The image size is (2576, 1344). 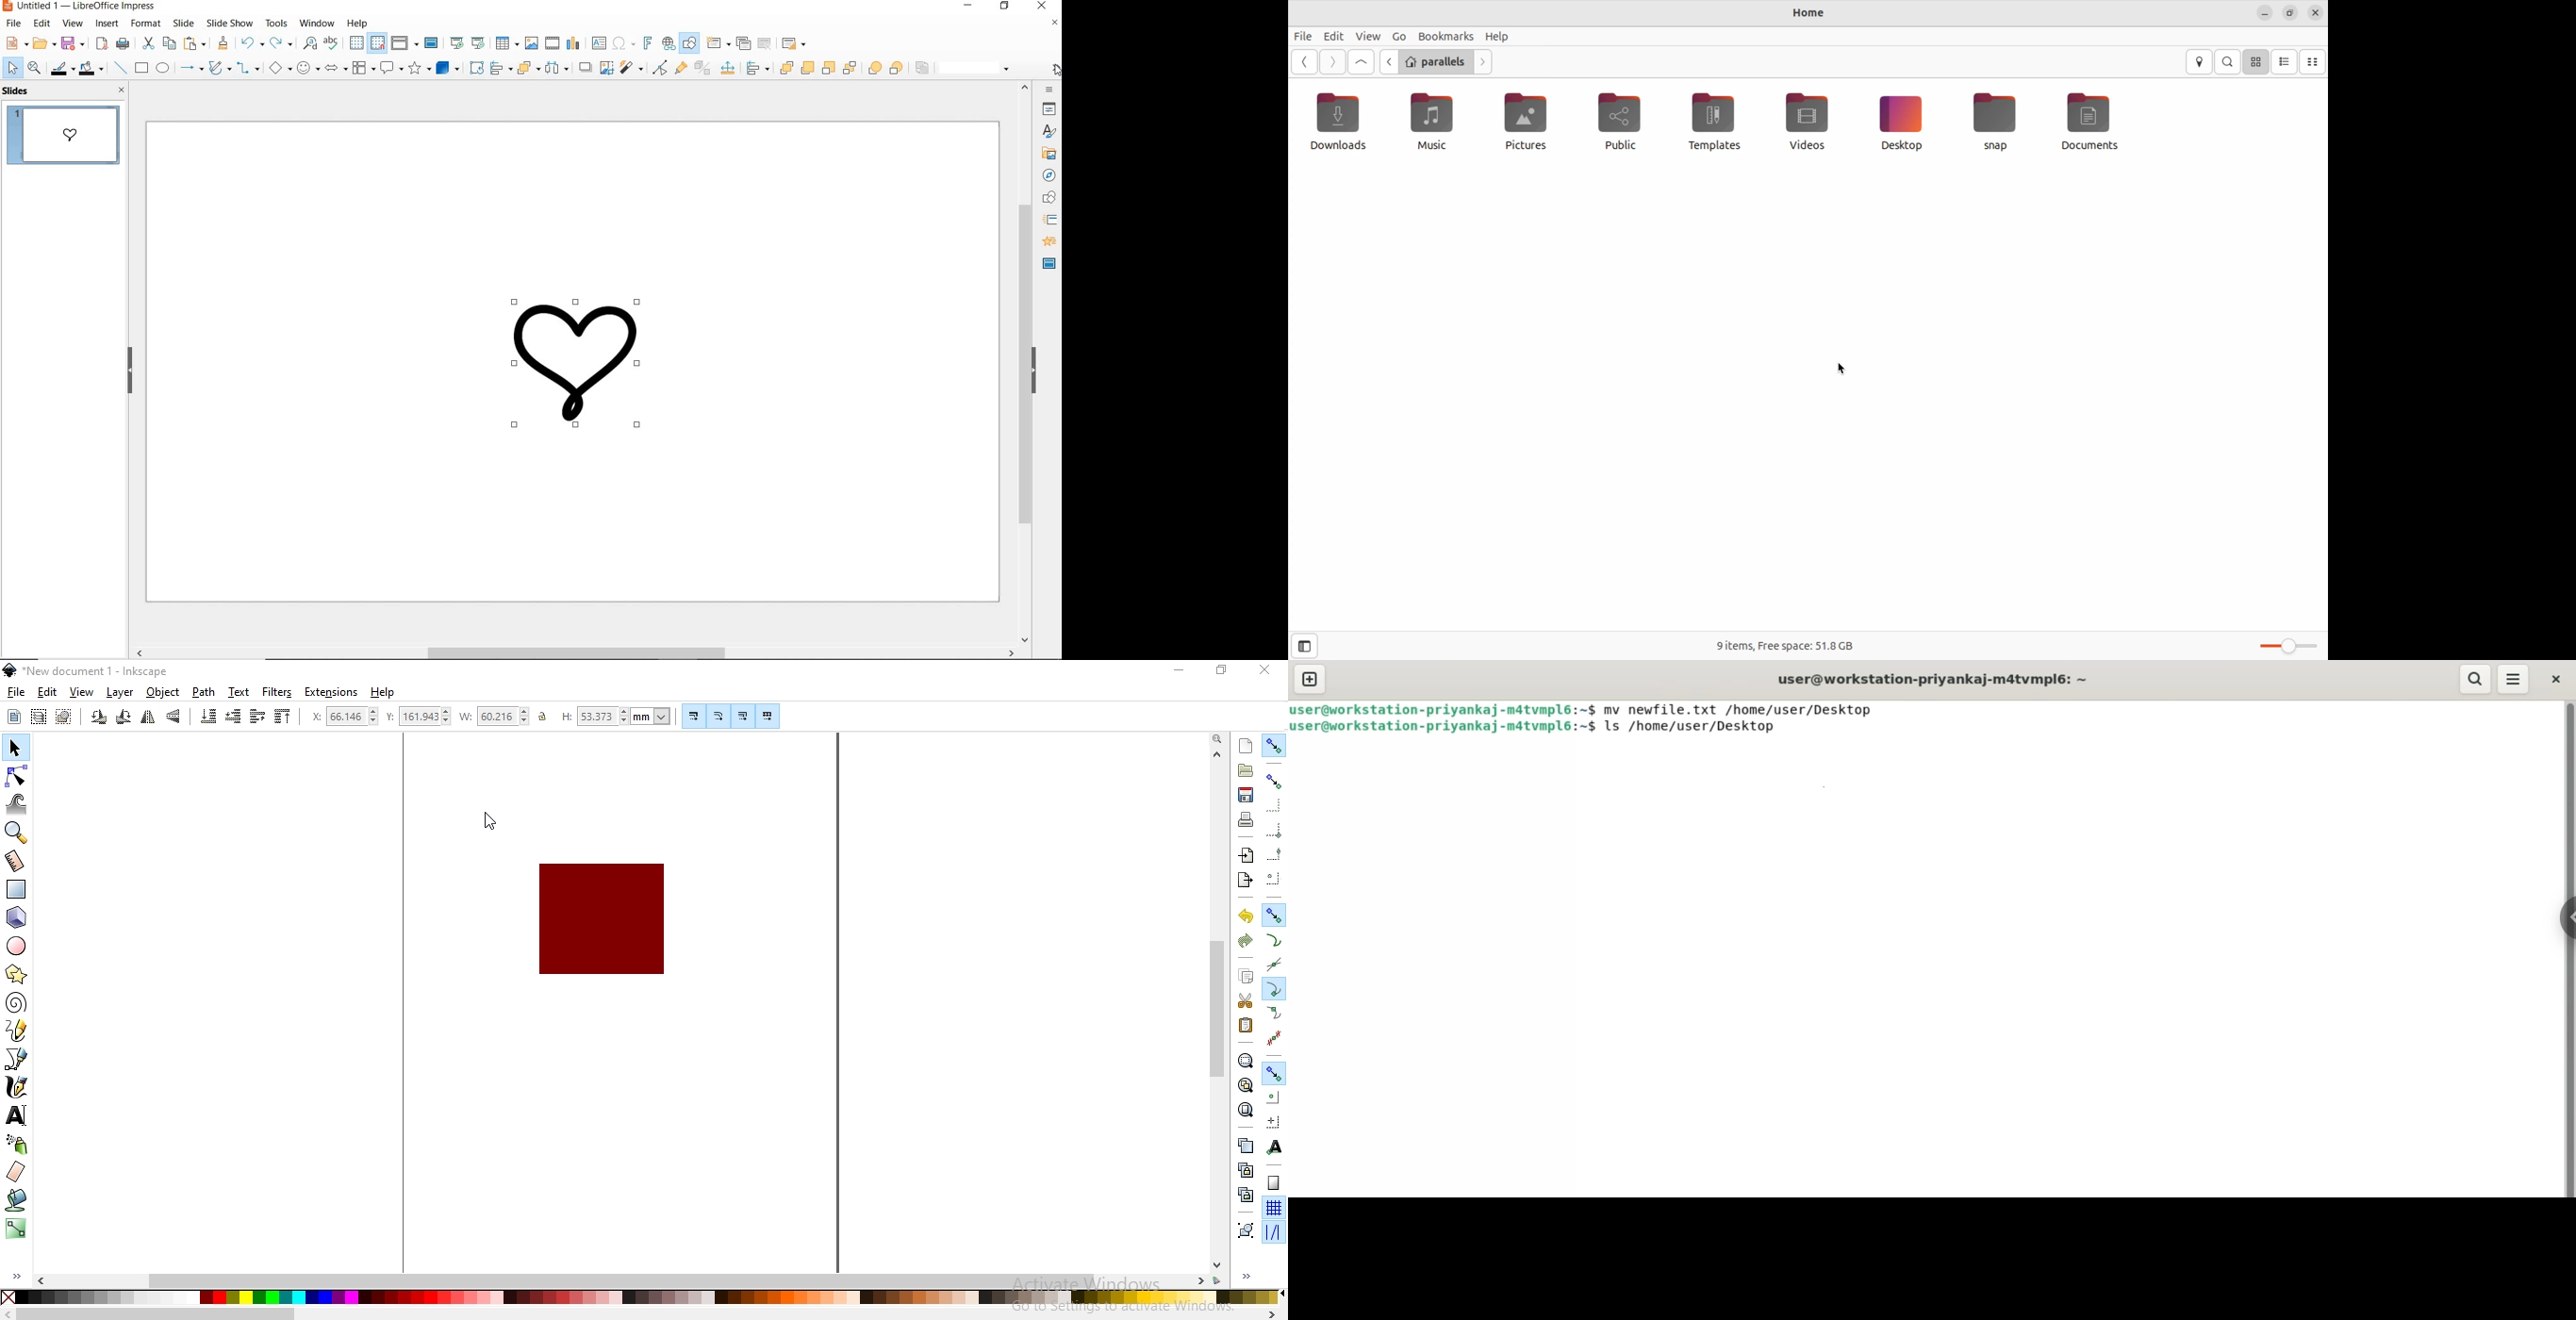 I want to click on view, so click(x=73, y=24).